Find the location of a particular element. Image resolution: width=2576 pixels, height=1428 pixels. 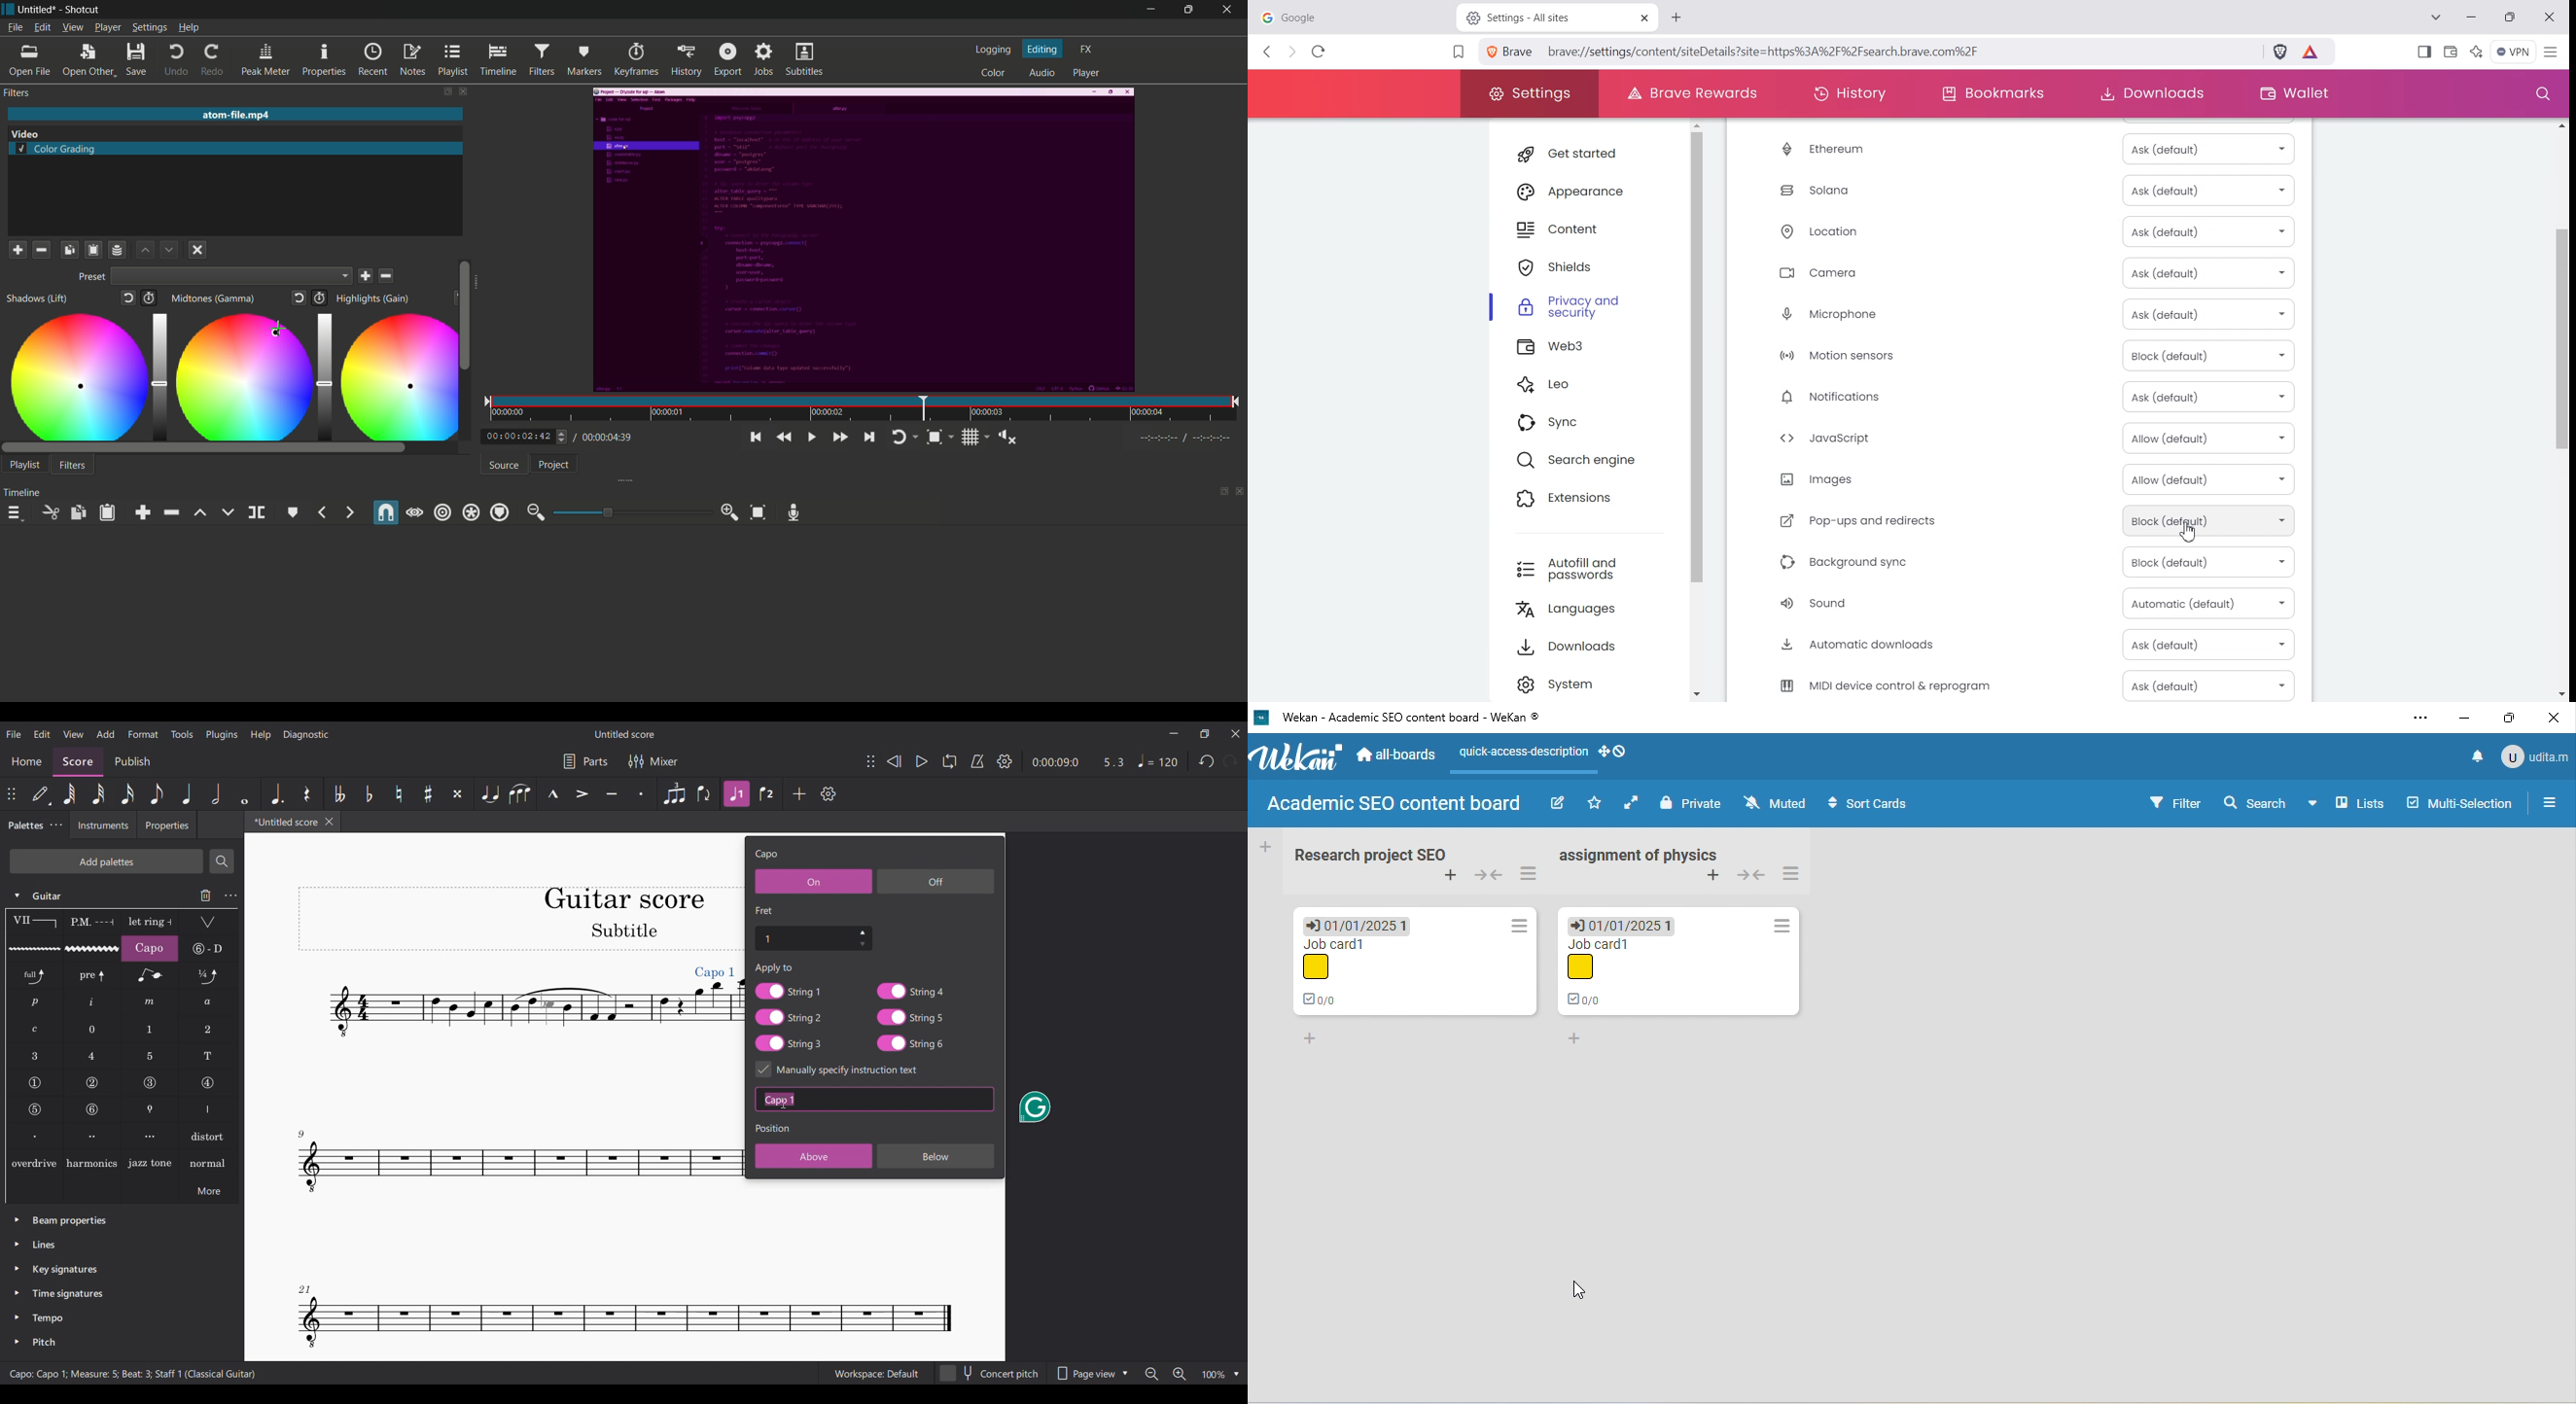

Grammarly extension is located at coordinates (1034, 1107).